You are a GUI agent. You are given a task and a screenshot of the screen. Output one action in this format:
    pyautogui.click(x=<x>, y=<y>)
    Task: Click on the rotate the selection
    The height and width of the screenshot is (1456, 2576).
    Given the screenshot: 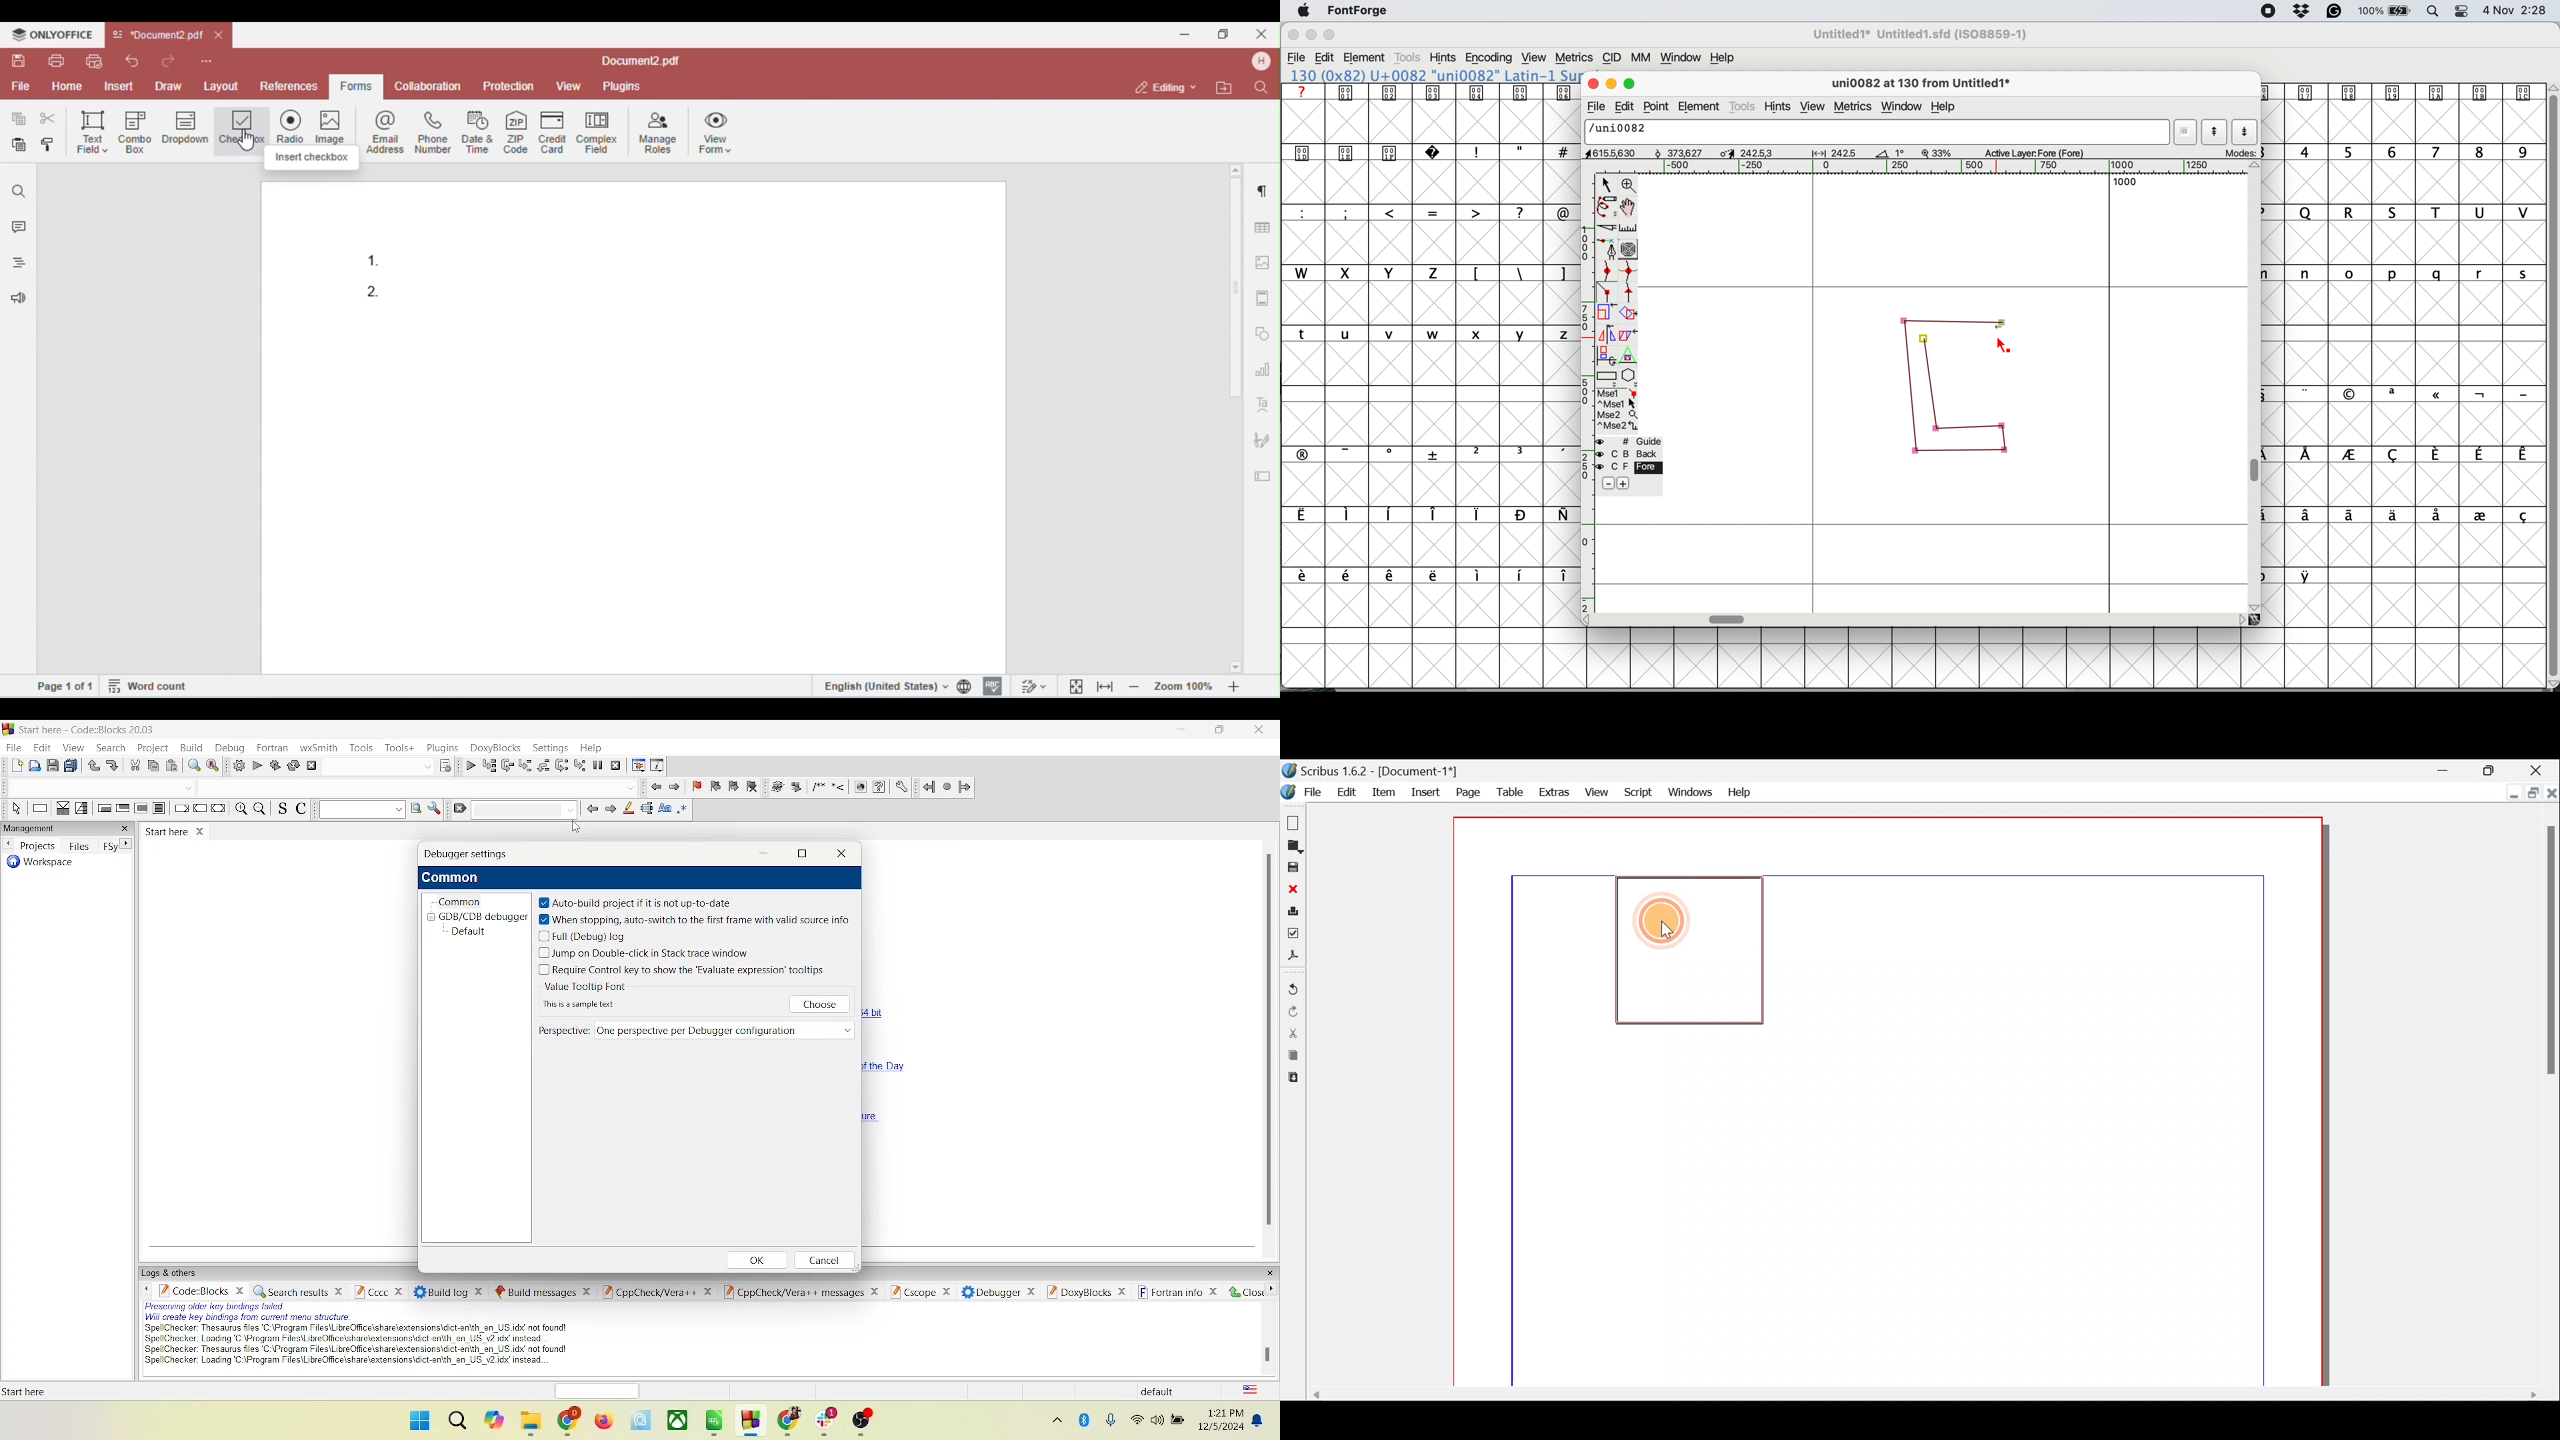 What is the action you would take?
    pyautogui.click(x=1629, y=315)
    